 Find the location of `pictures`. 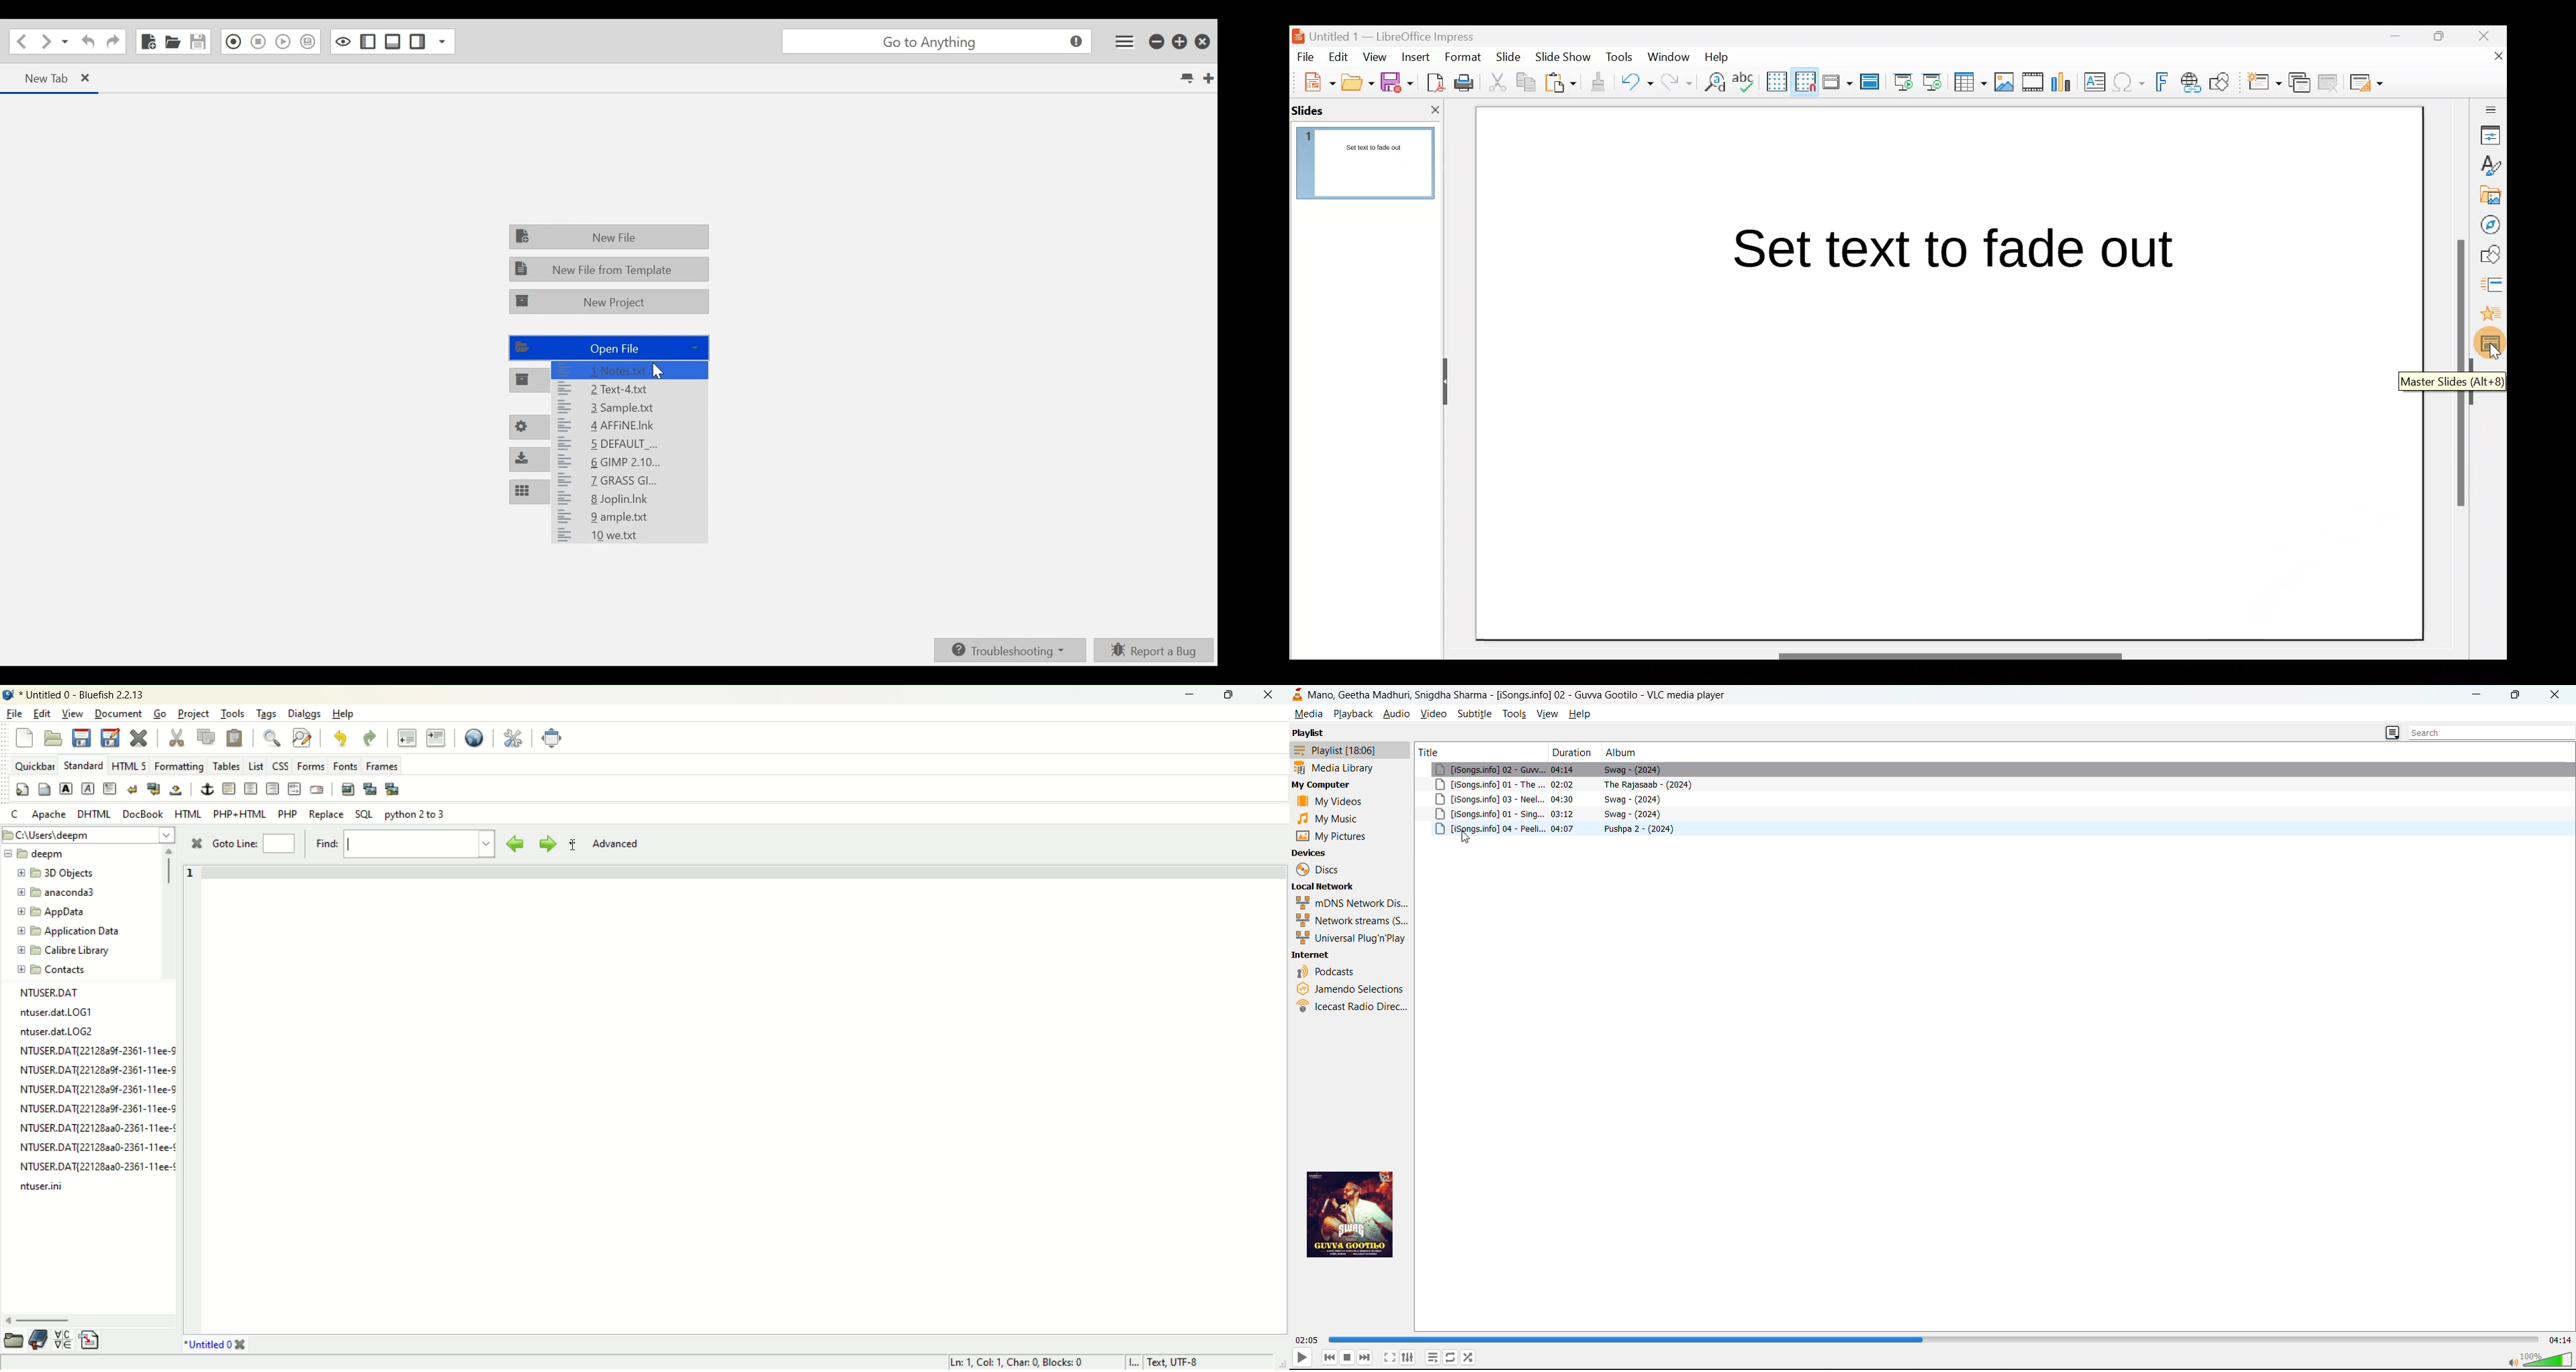

pictures is located at coordinates (1336, 836).